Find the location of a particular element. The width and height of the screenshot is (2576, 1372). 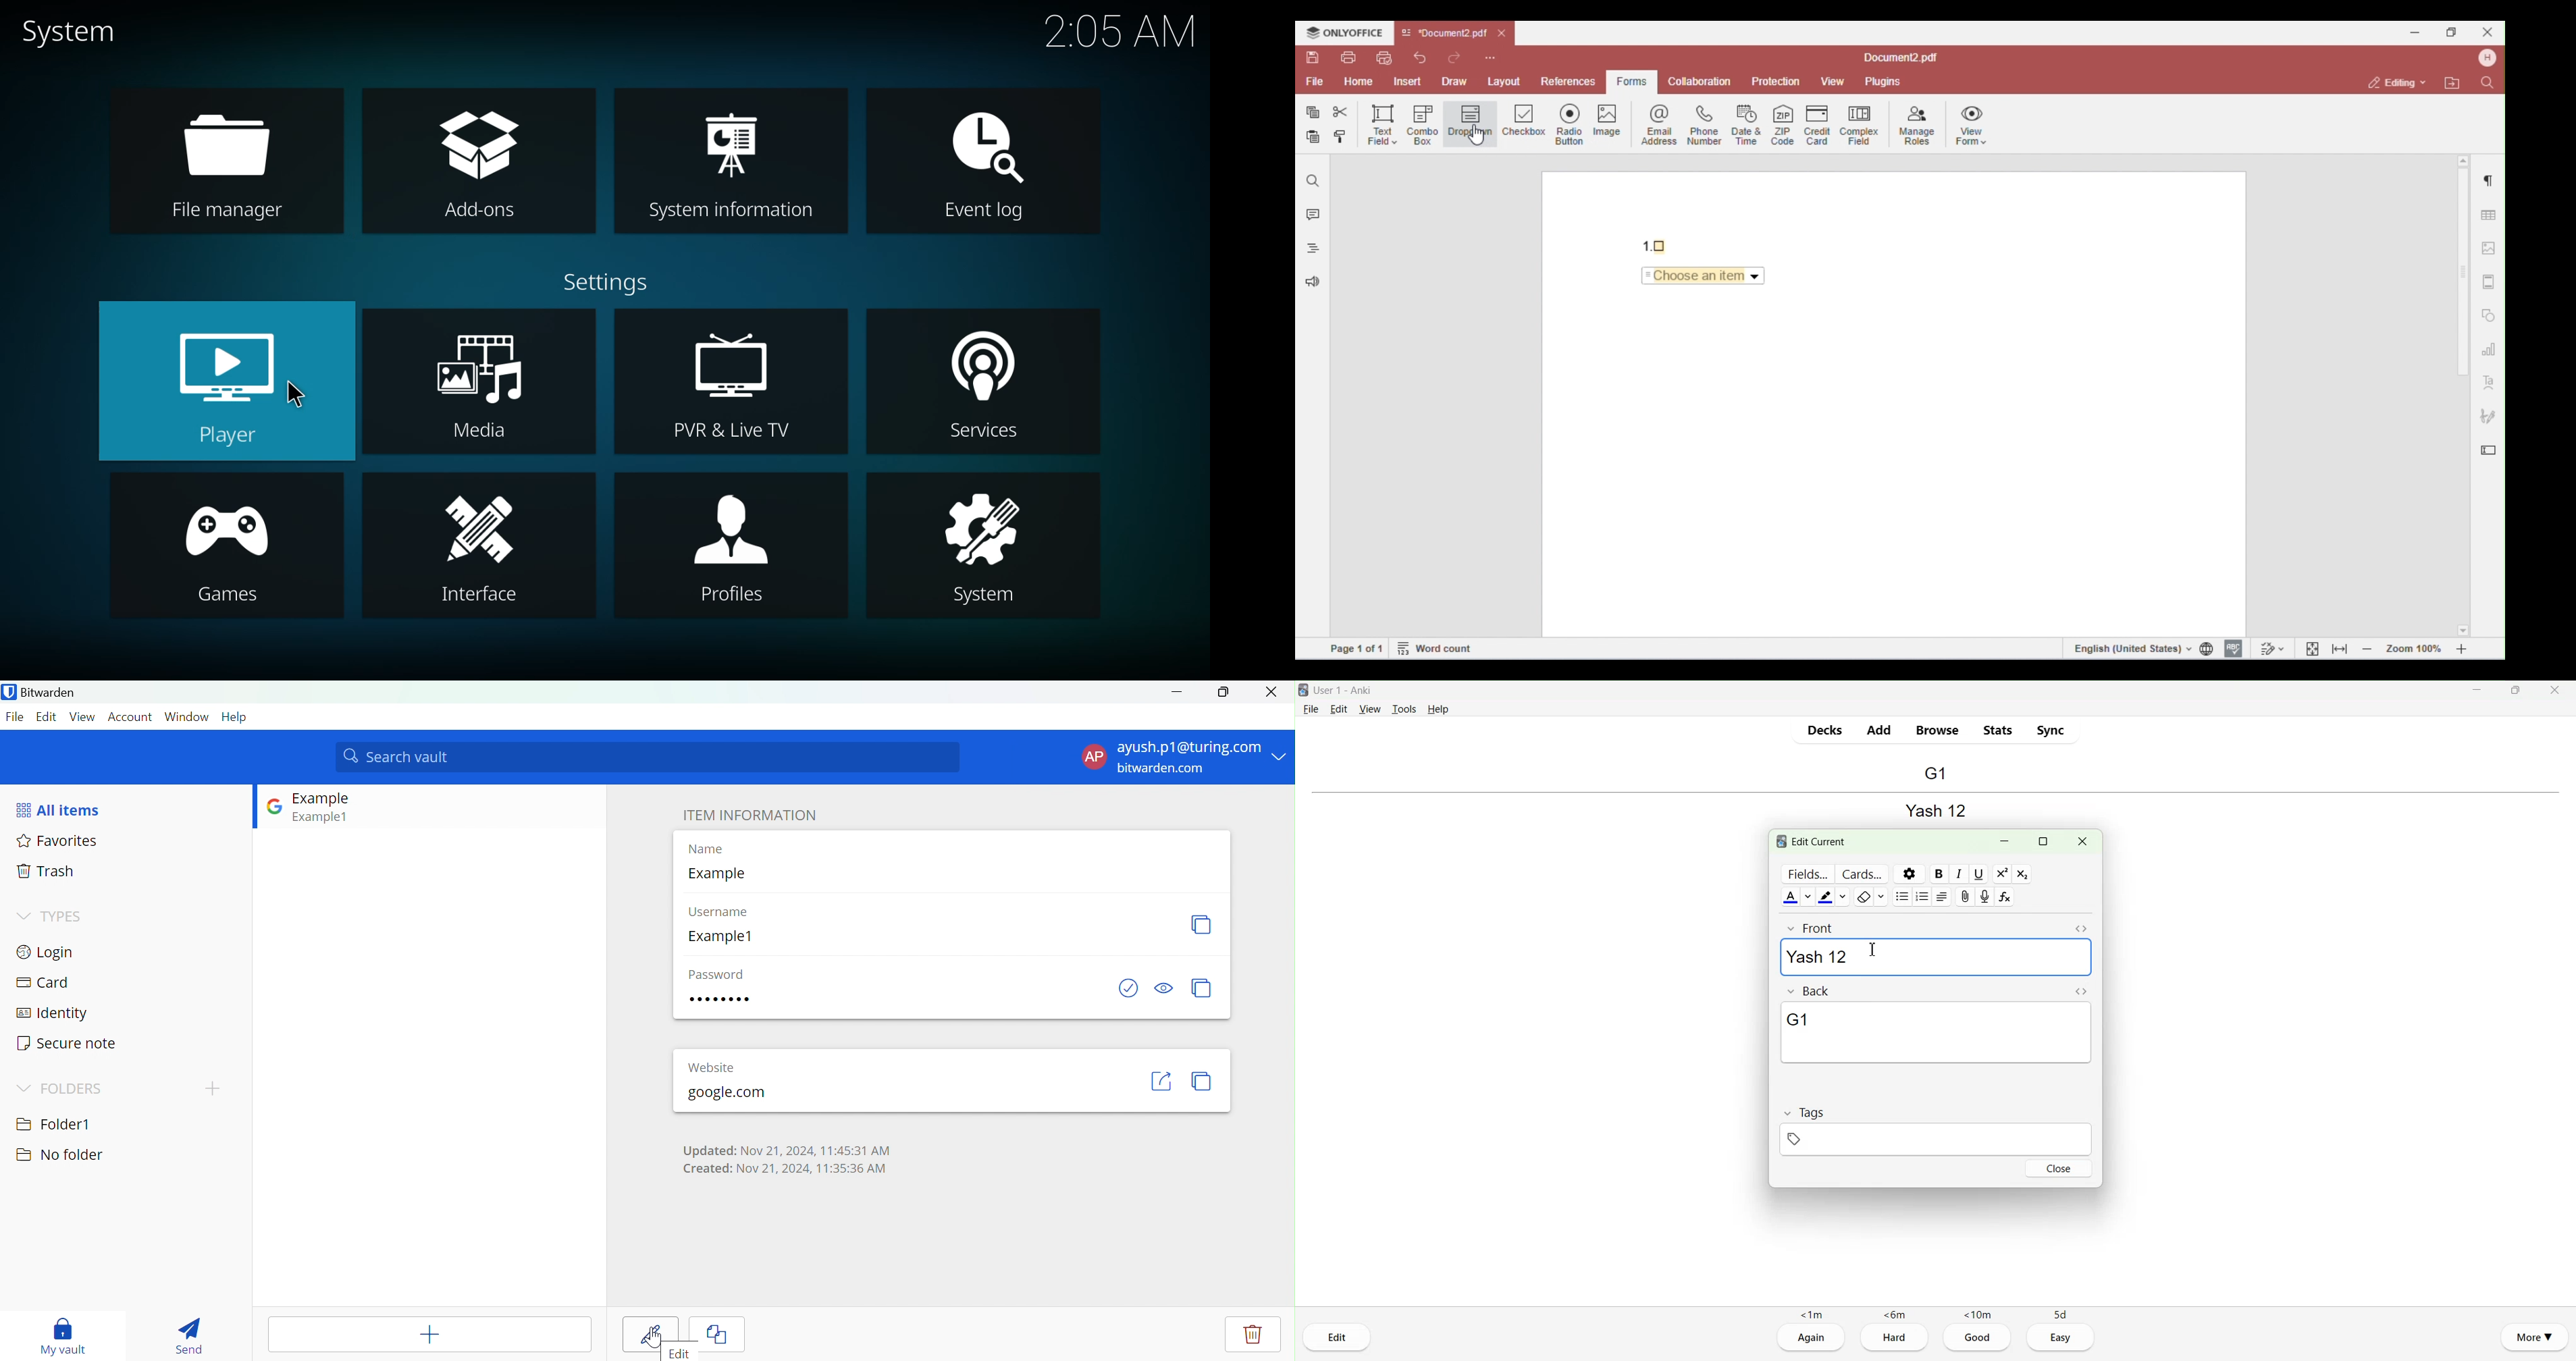

G1 is located at coordinates (1936, 1033).